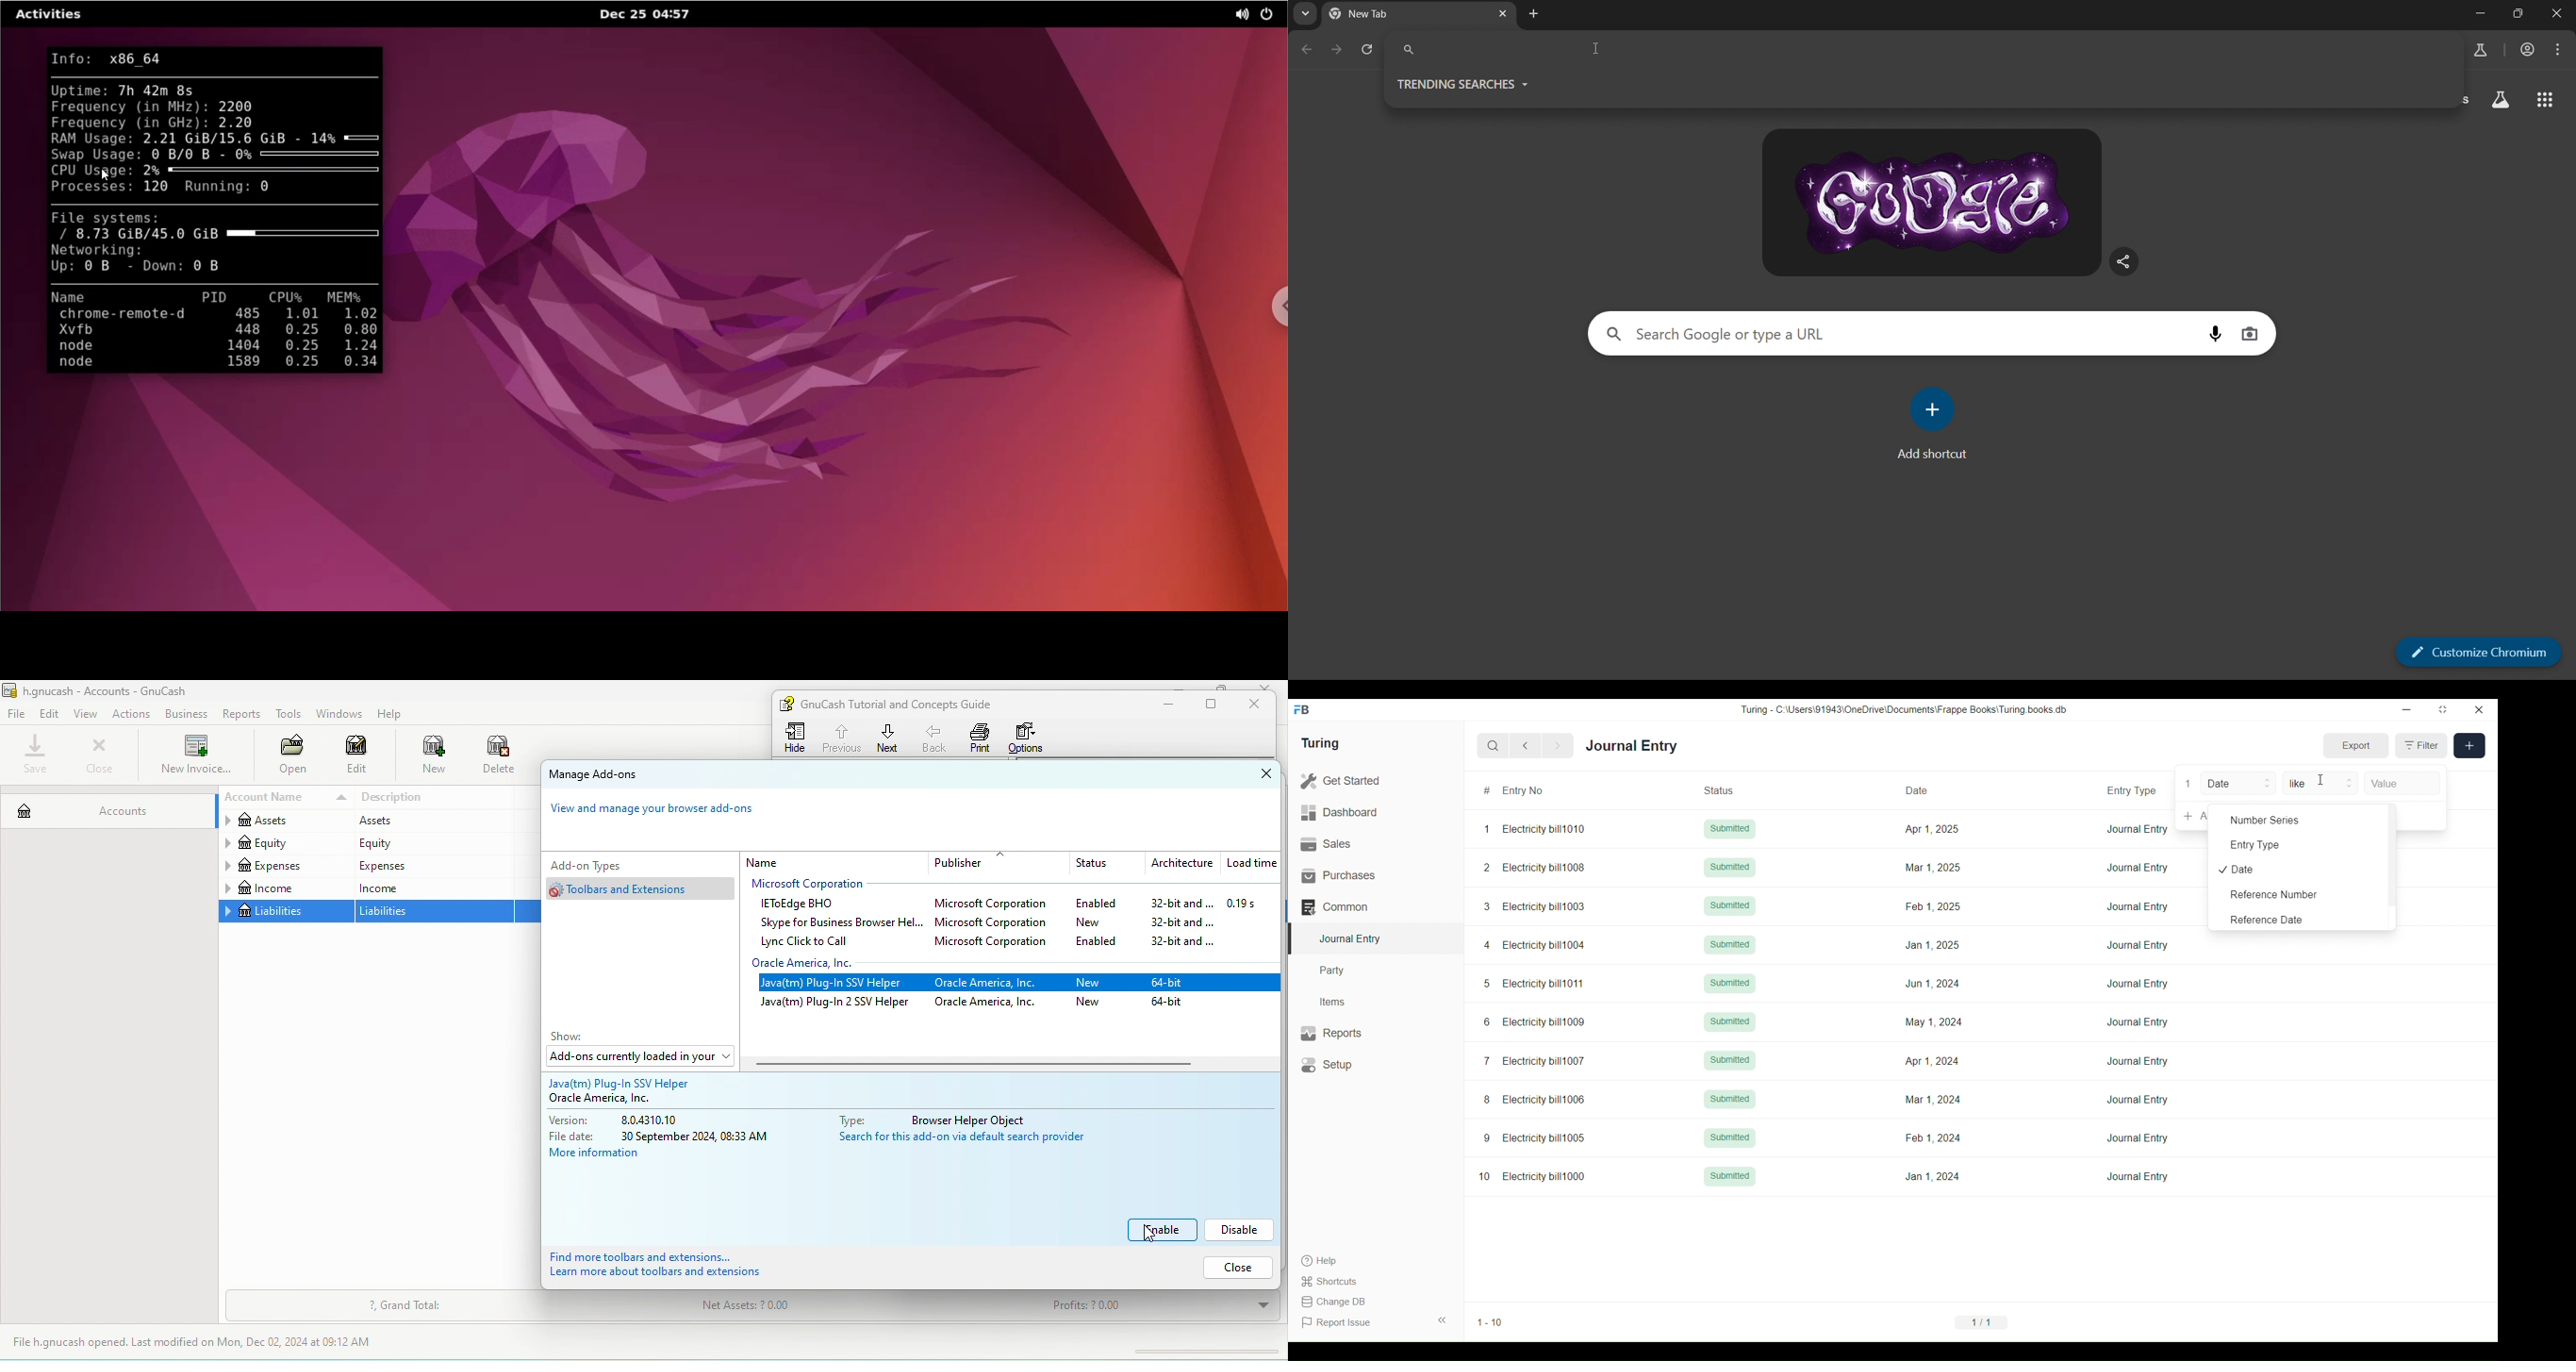 Image resolution: width=2576 pixels, height=1372 pixels. Describe the element at coordinates (2138, 1022) in the screenshot. I see `Journal Entry` at that location.